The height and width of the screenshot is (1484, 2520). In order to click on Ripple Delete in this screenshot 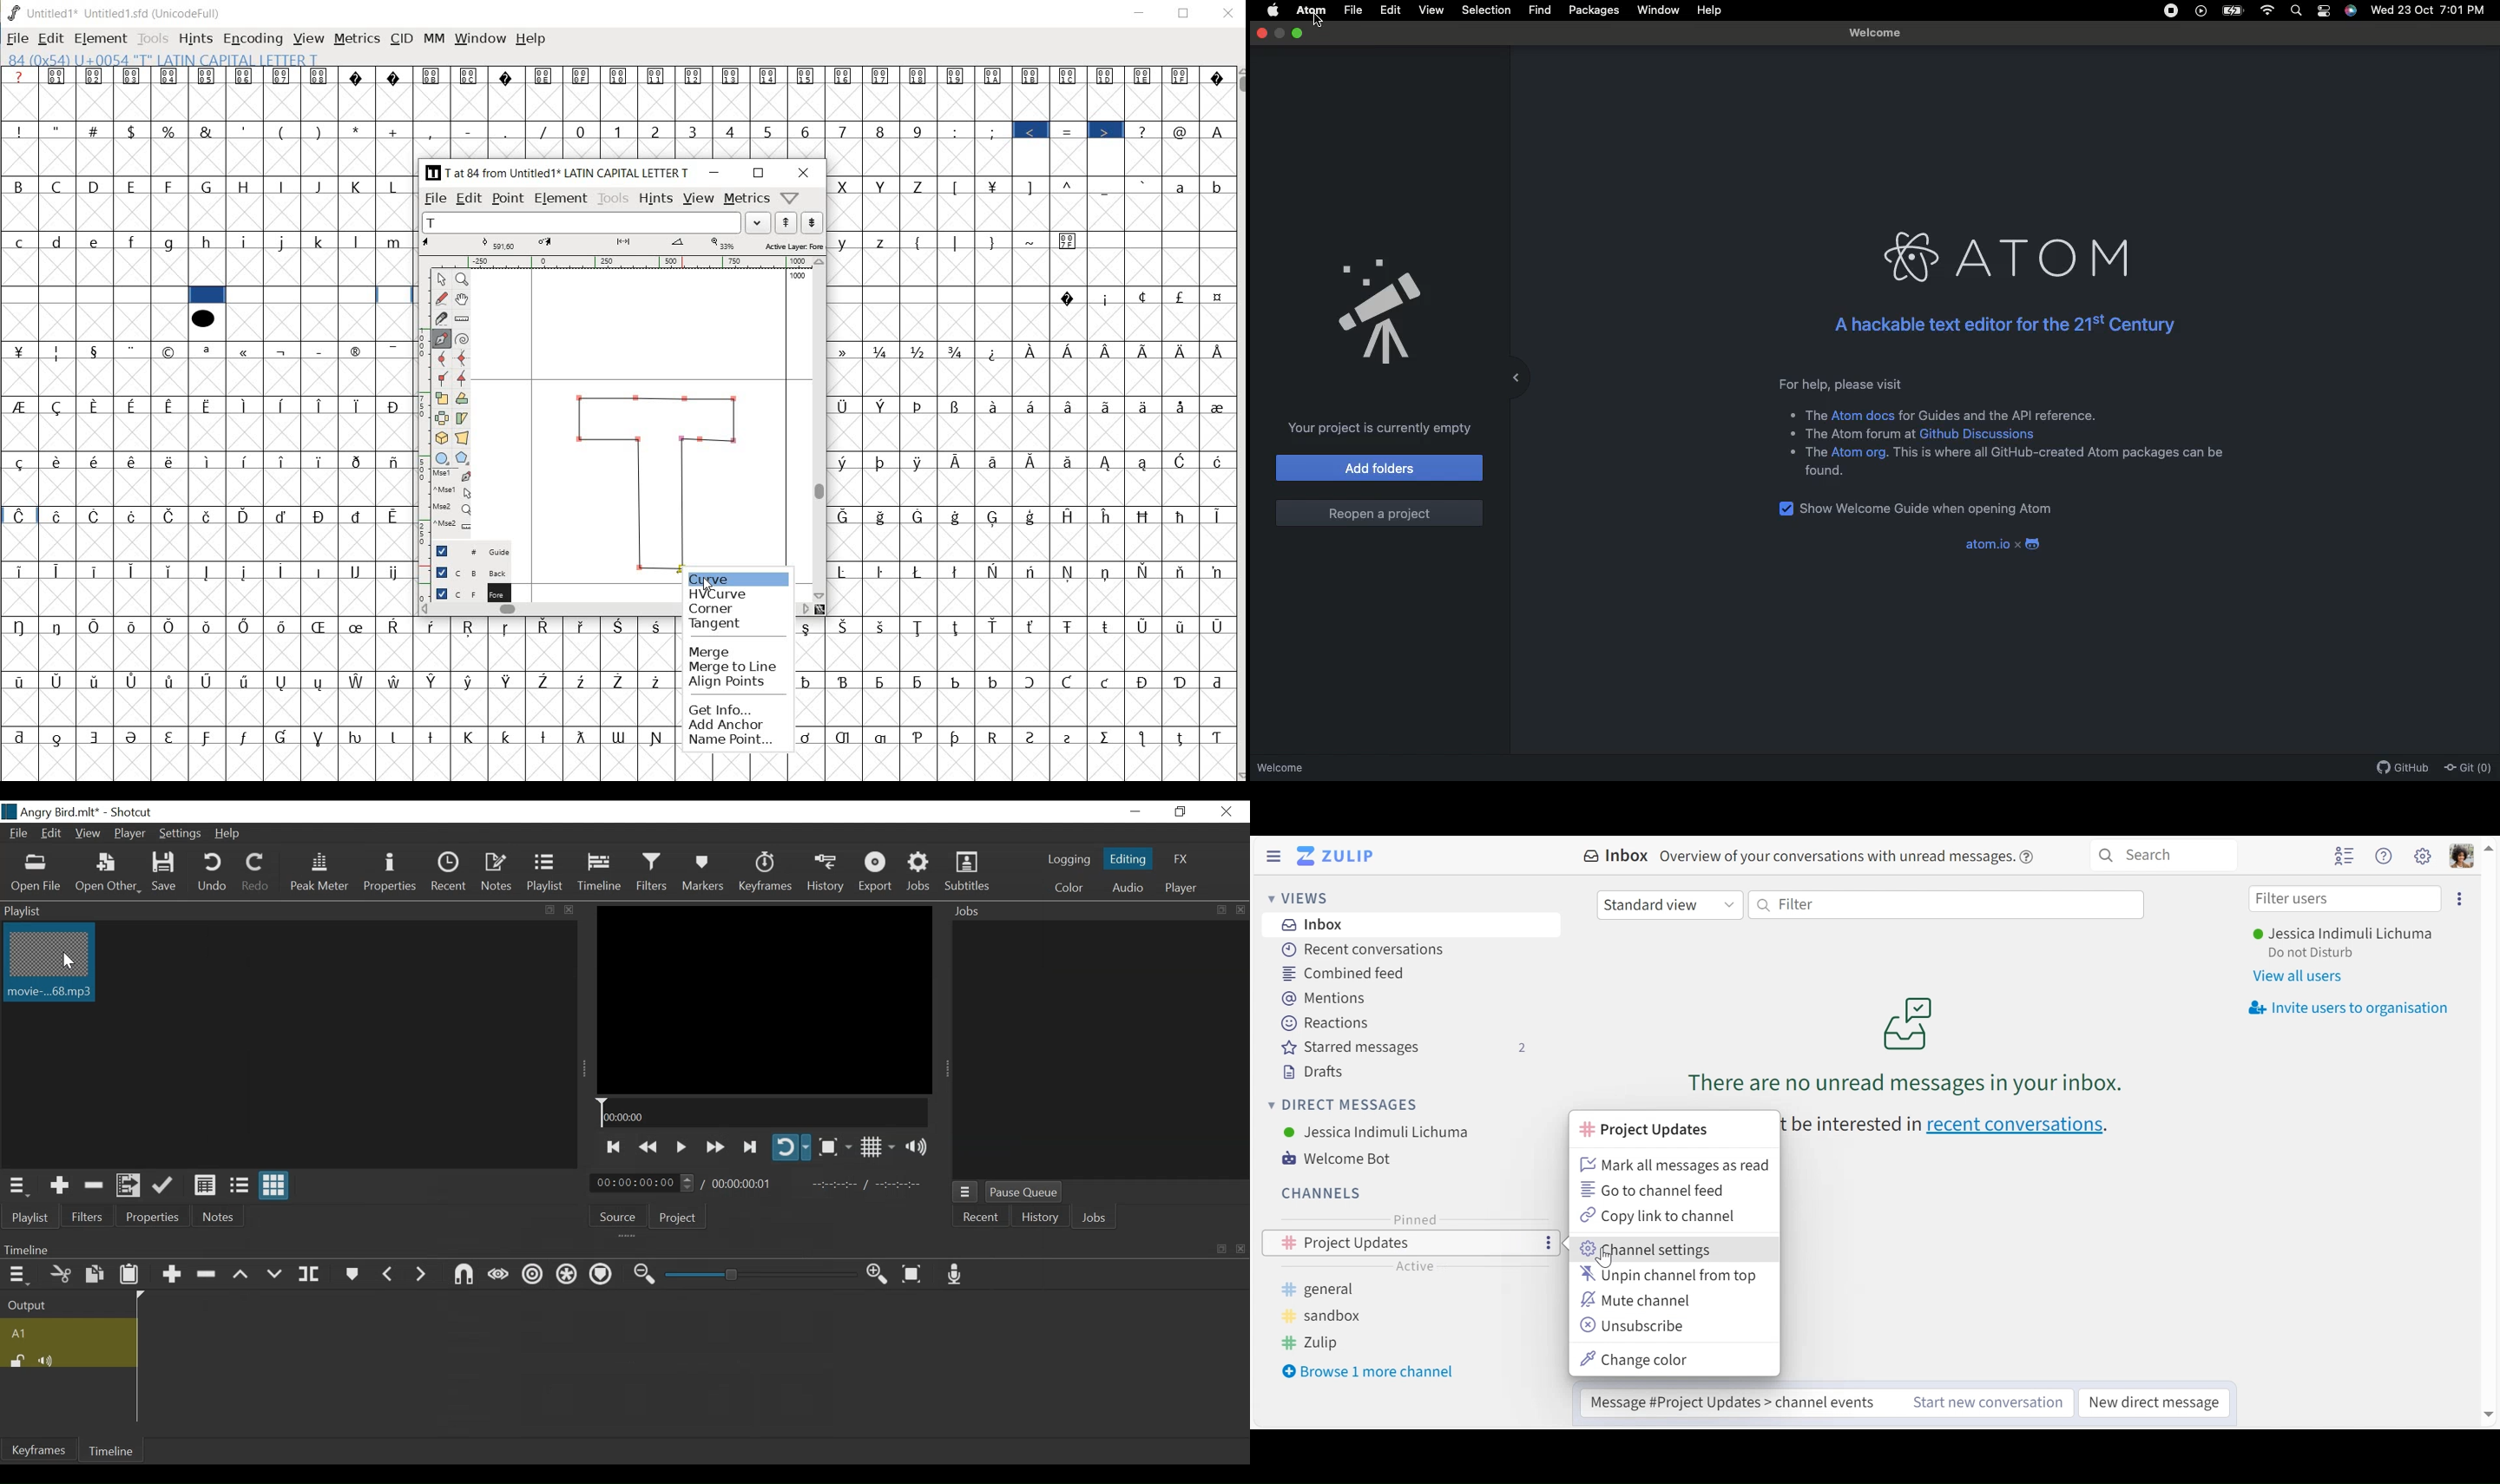, I will do `click(208, 1274)`.